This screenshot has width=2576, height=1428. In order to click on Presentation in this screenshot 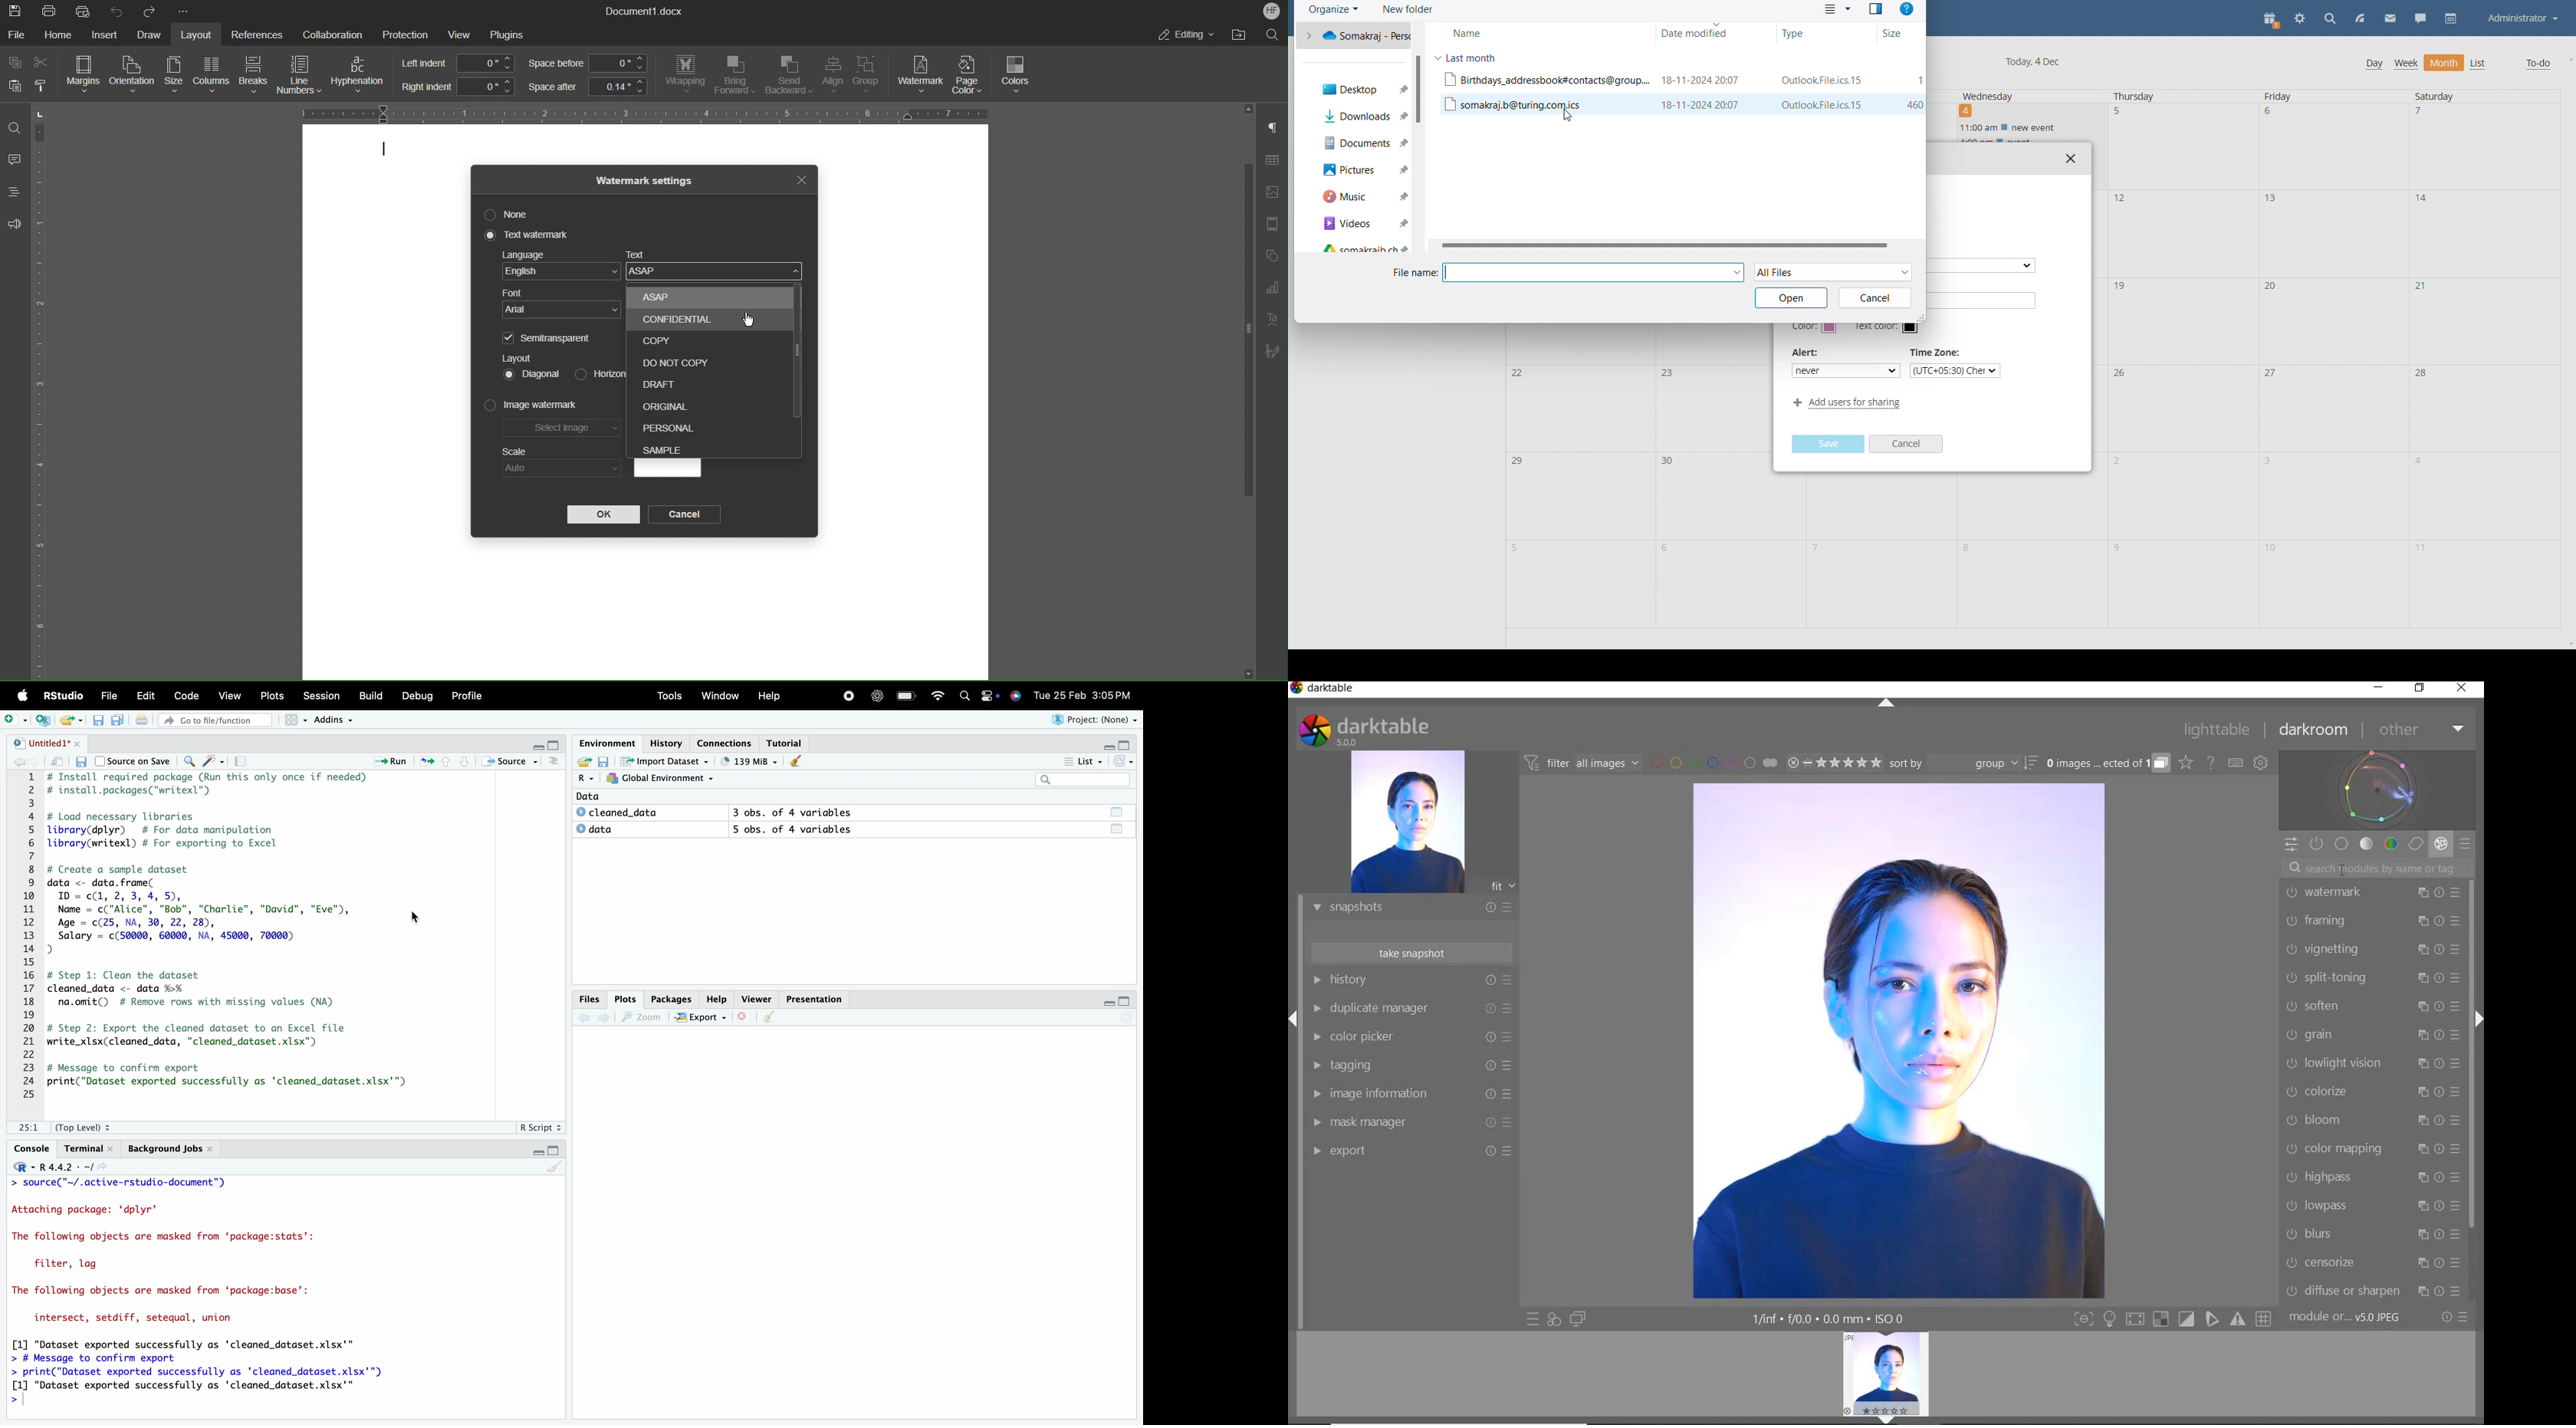, I will do `click(815, 999)`.